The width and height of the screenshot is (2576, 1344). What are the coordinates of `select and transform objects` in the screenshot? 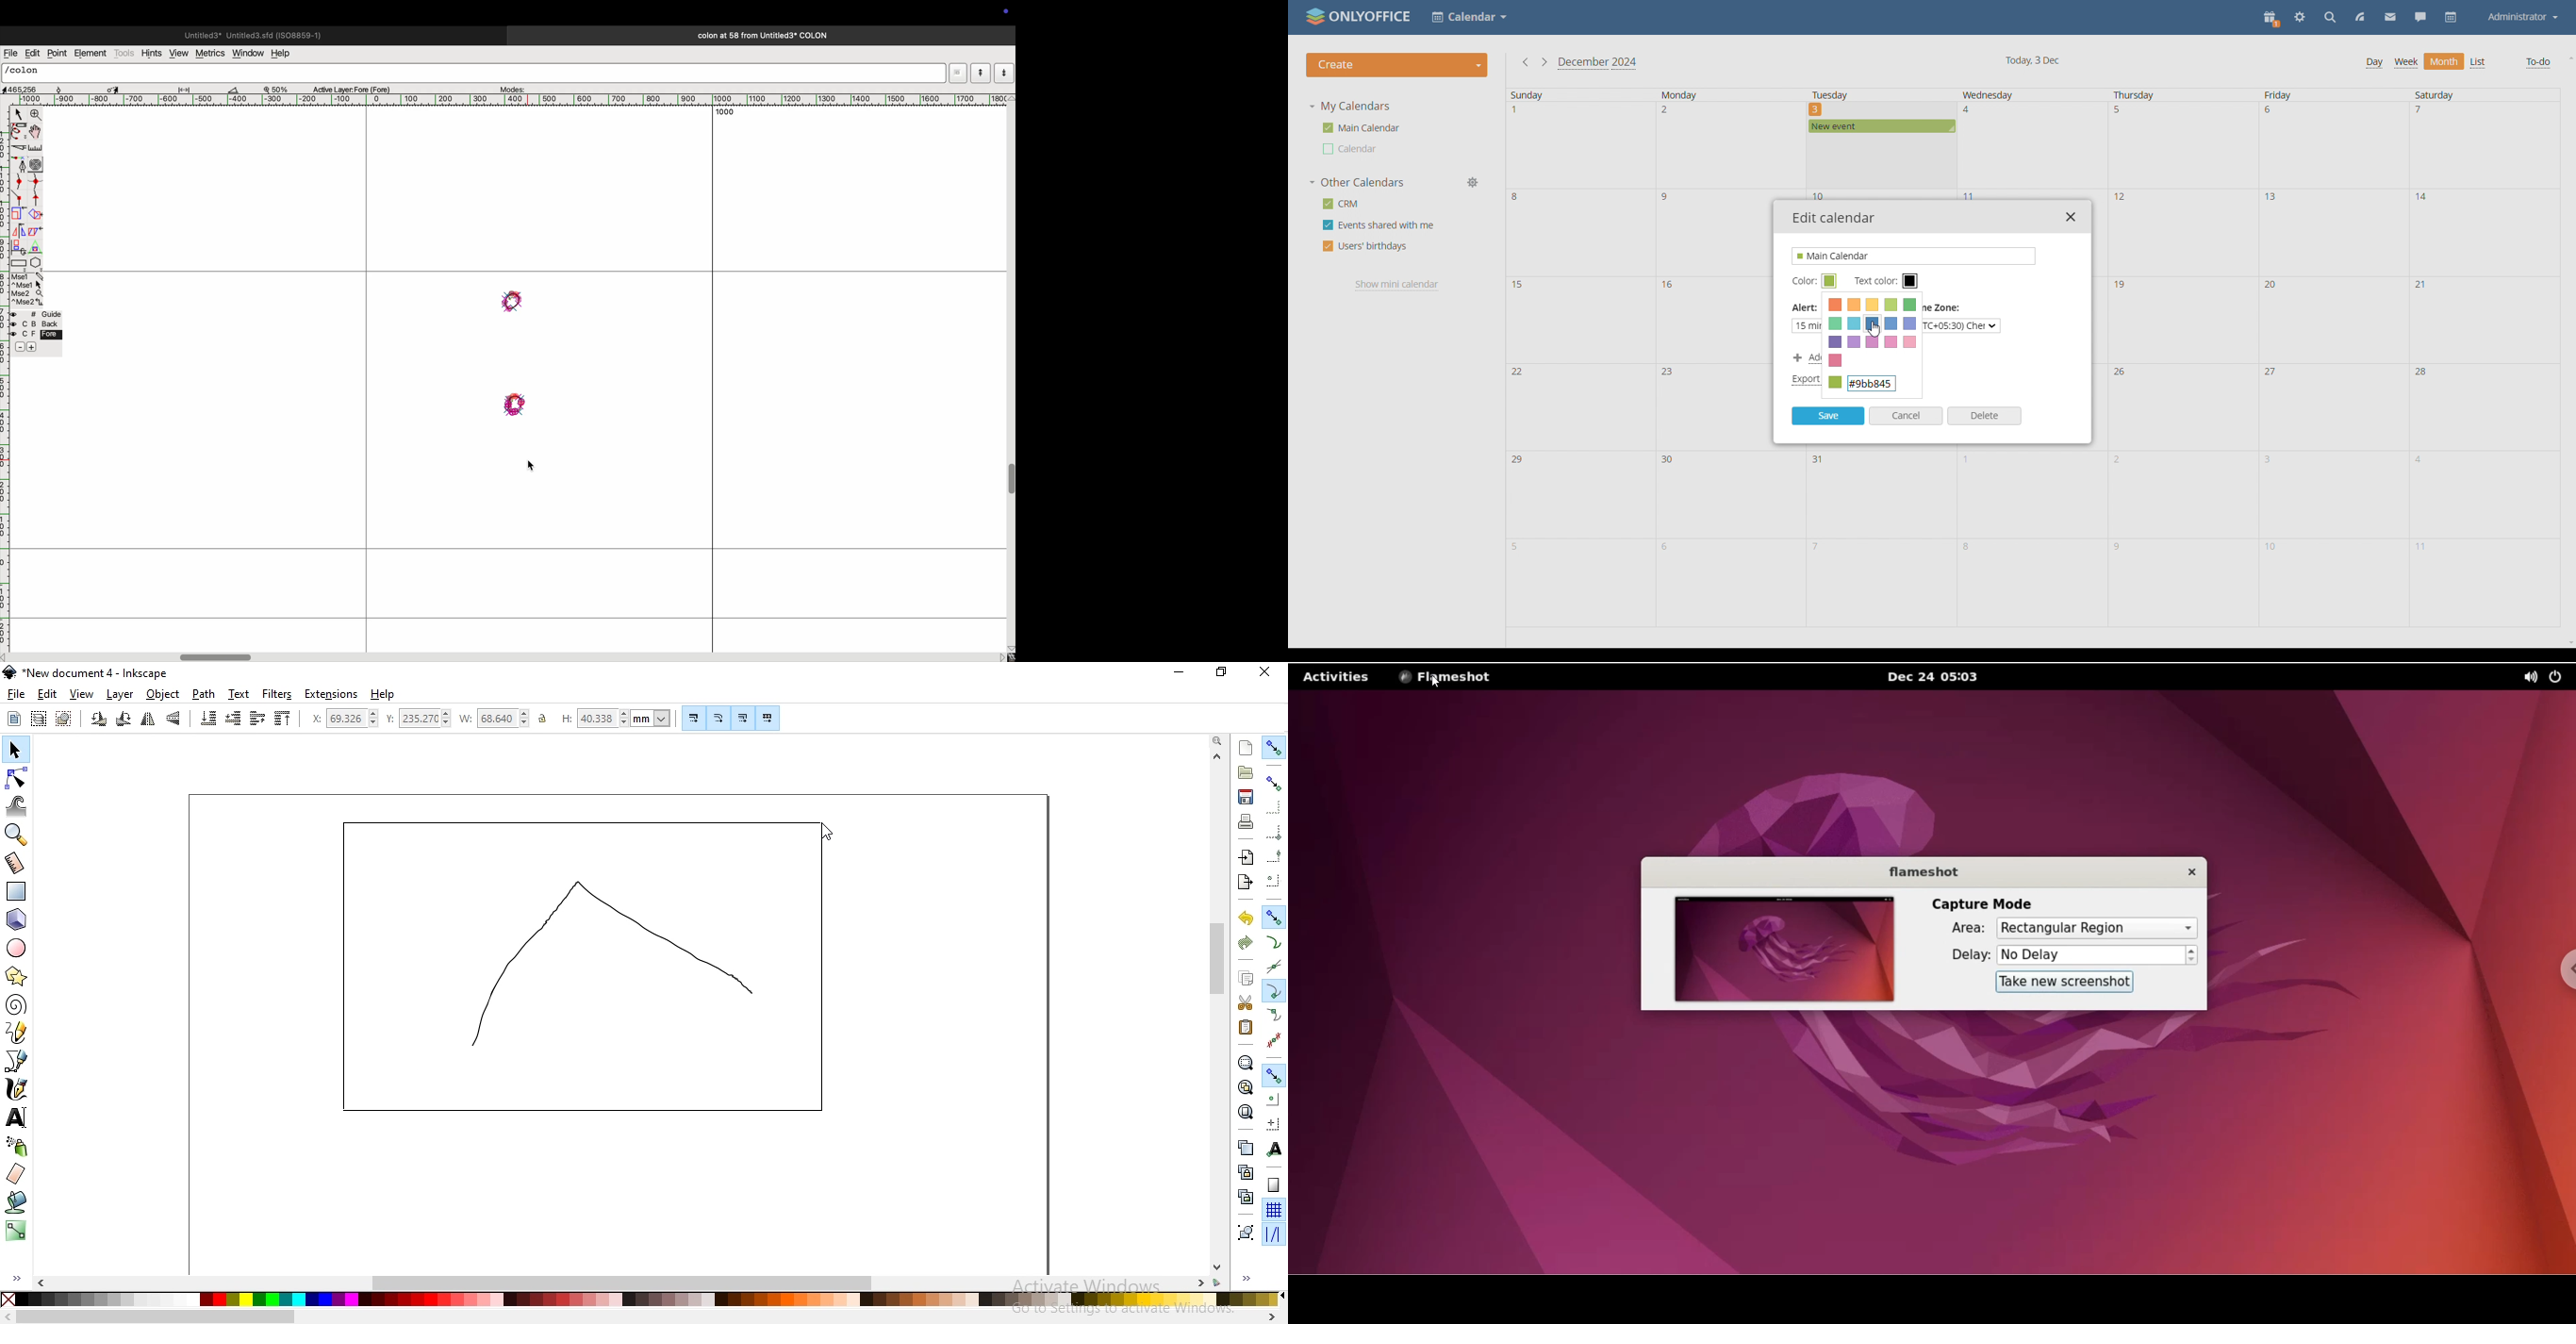 It's located at (17, 751).